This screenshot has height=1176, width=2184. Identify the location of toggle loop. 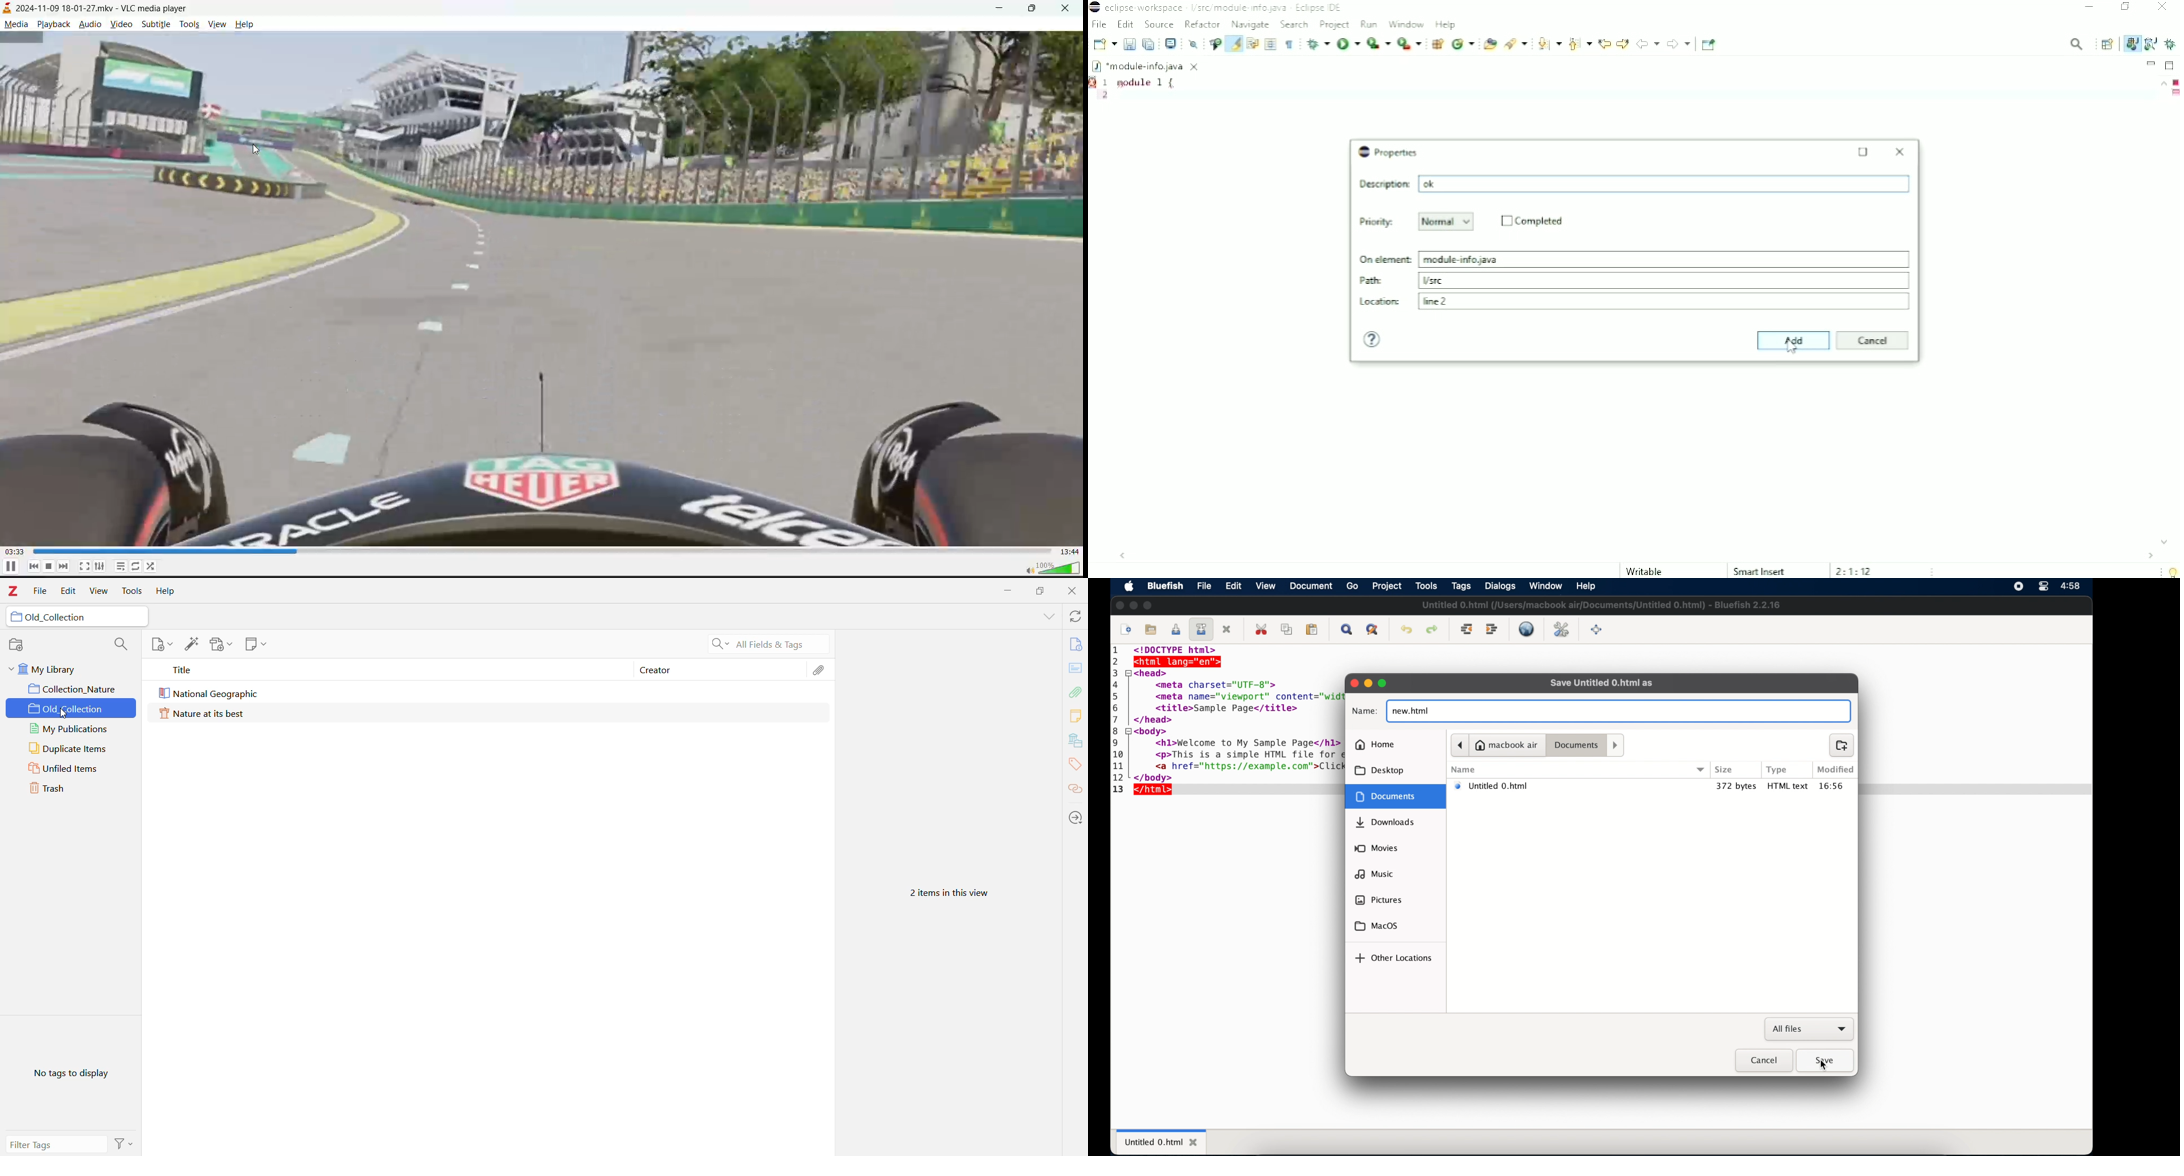
(138, 568).